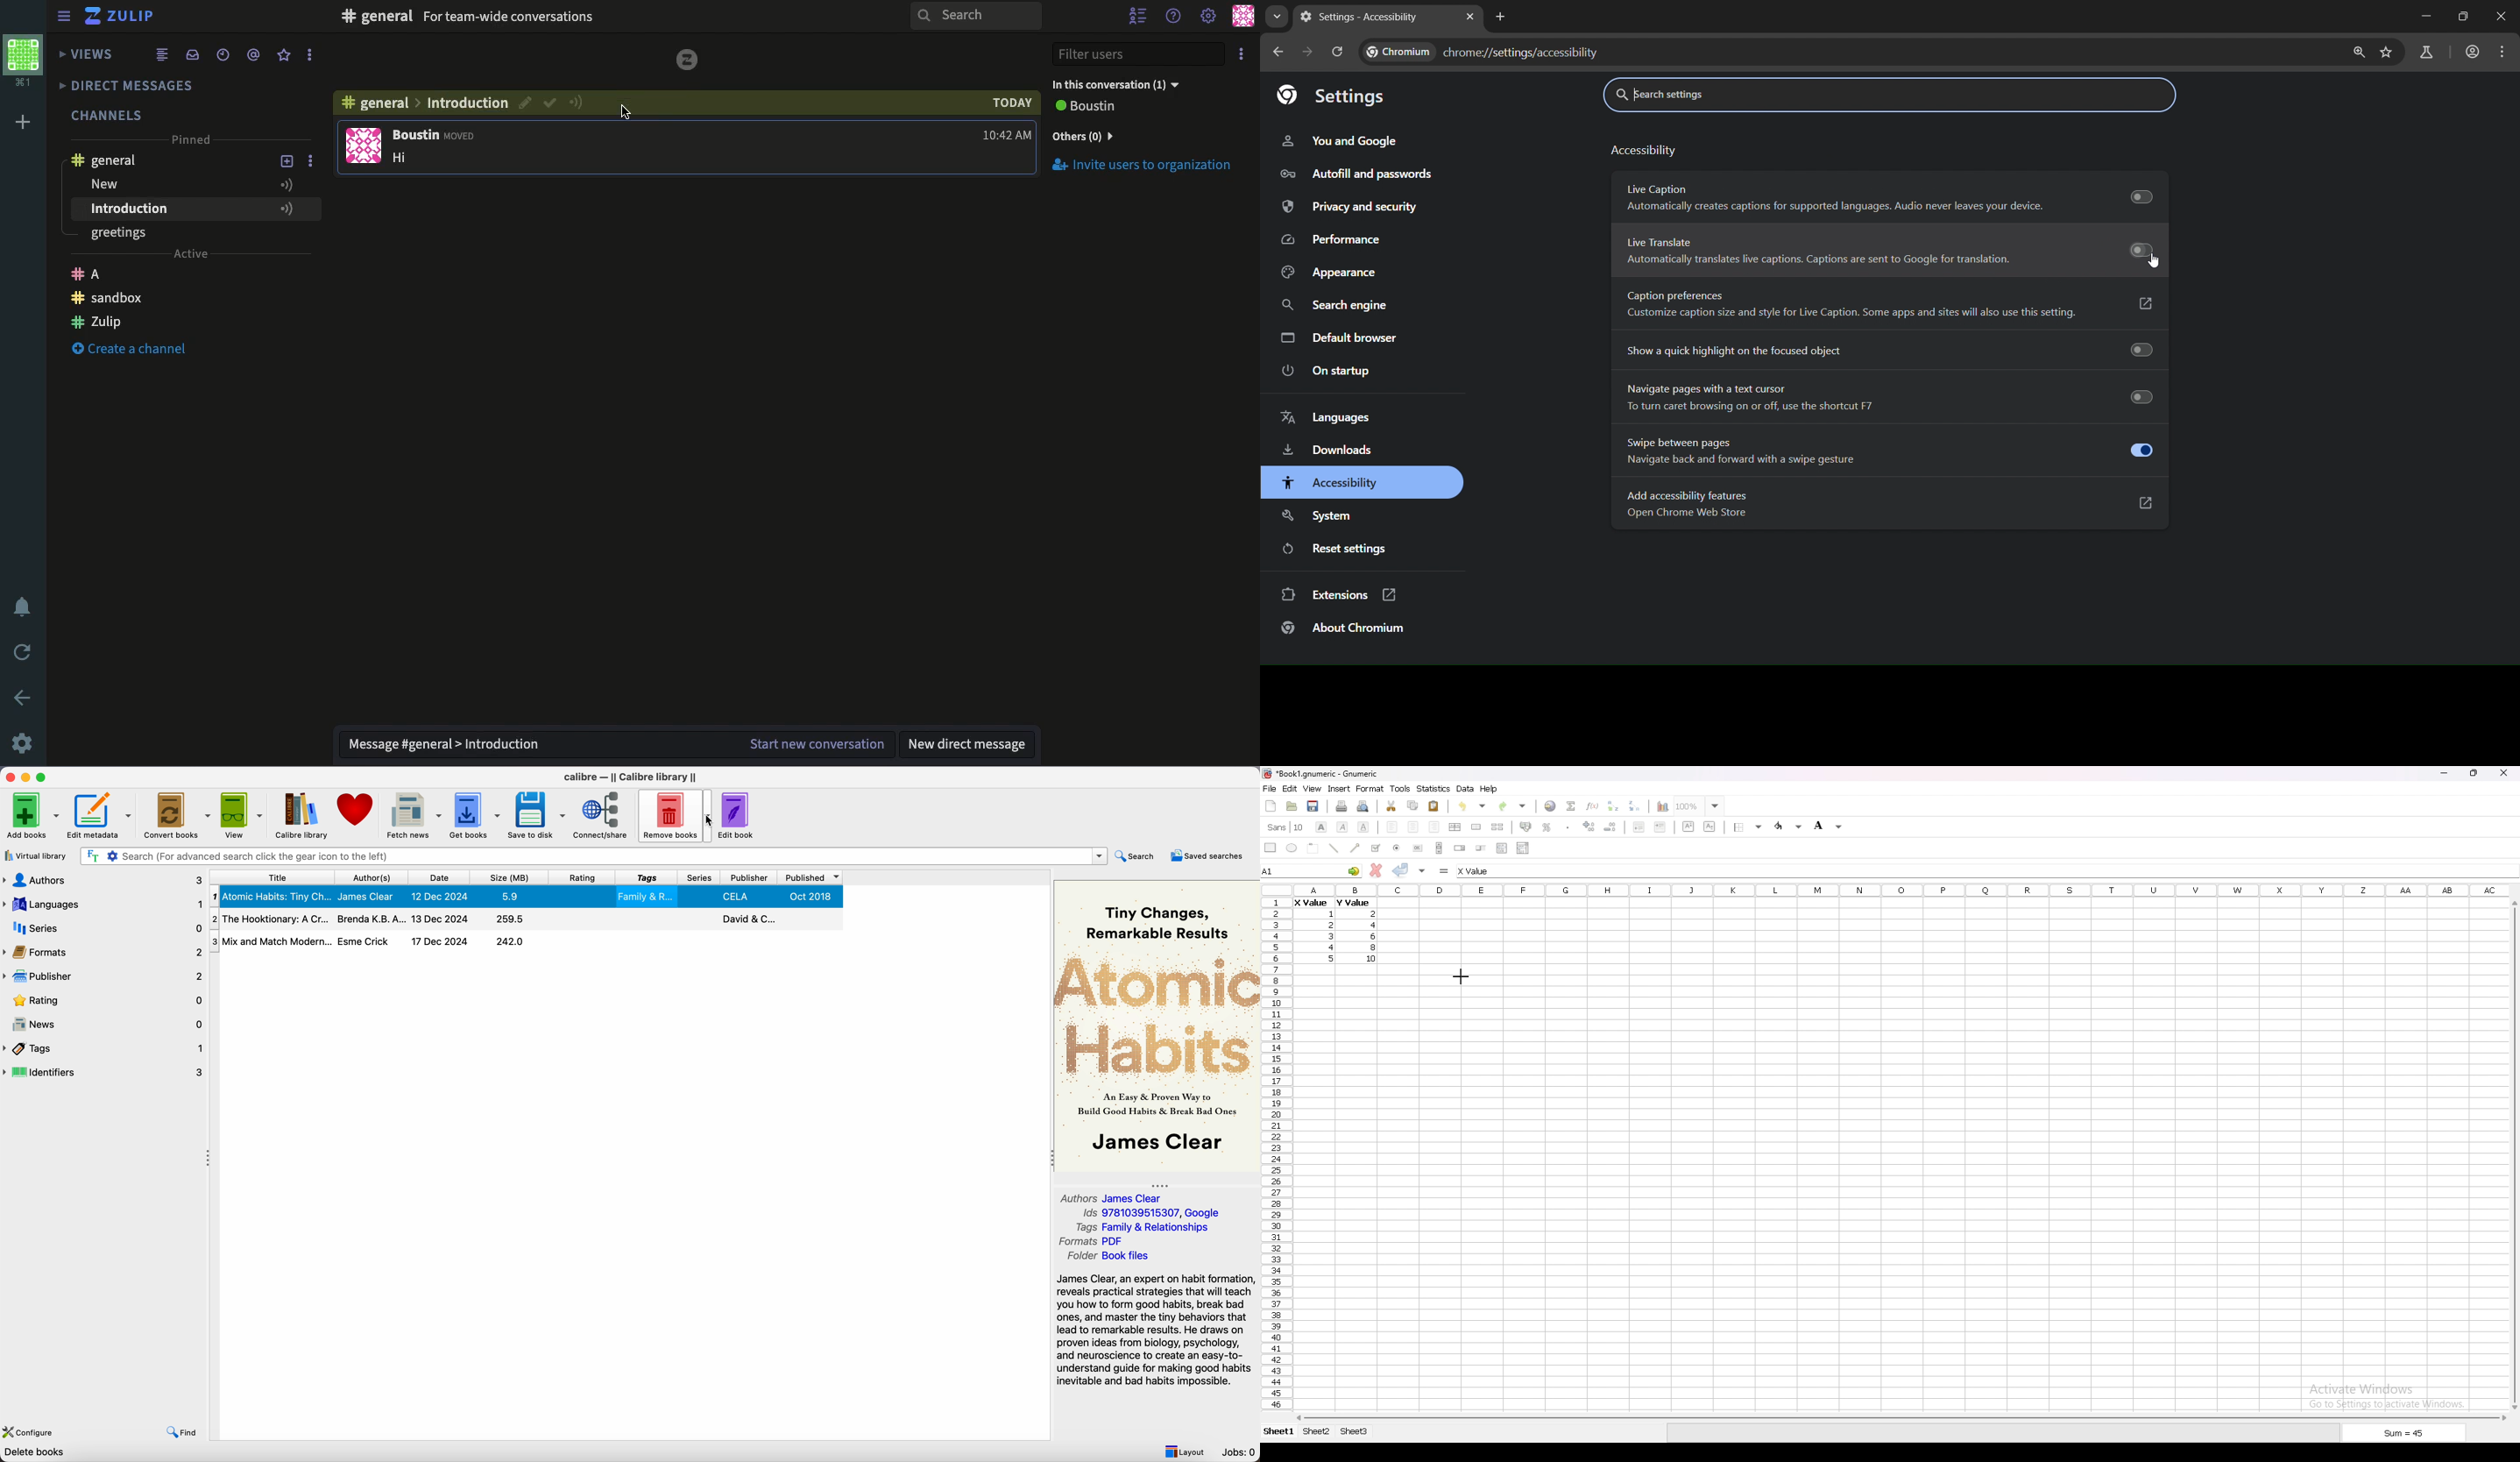  What do you see at coordinates (176, 815) in the screenshot?
I see `convert books` at bounding box center [176, 815].